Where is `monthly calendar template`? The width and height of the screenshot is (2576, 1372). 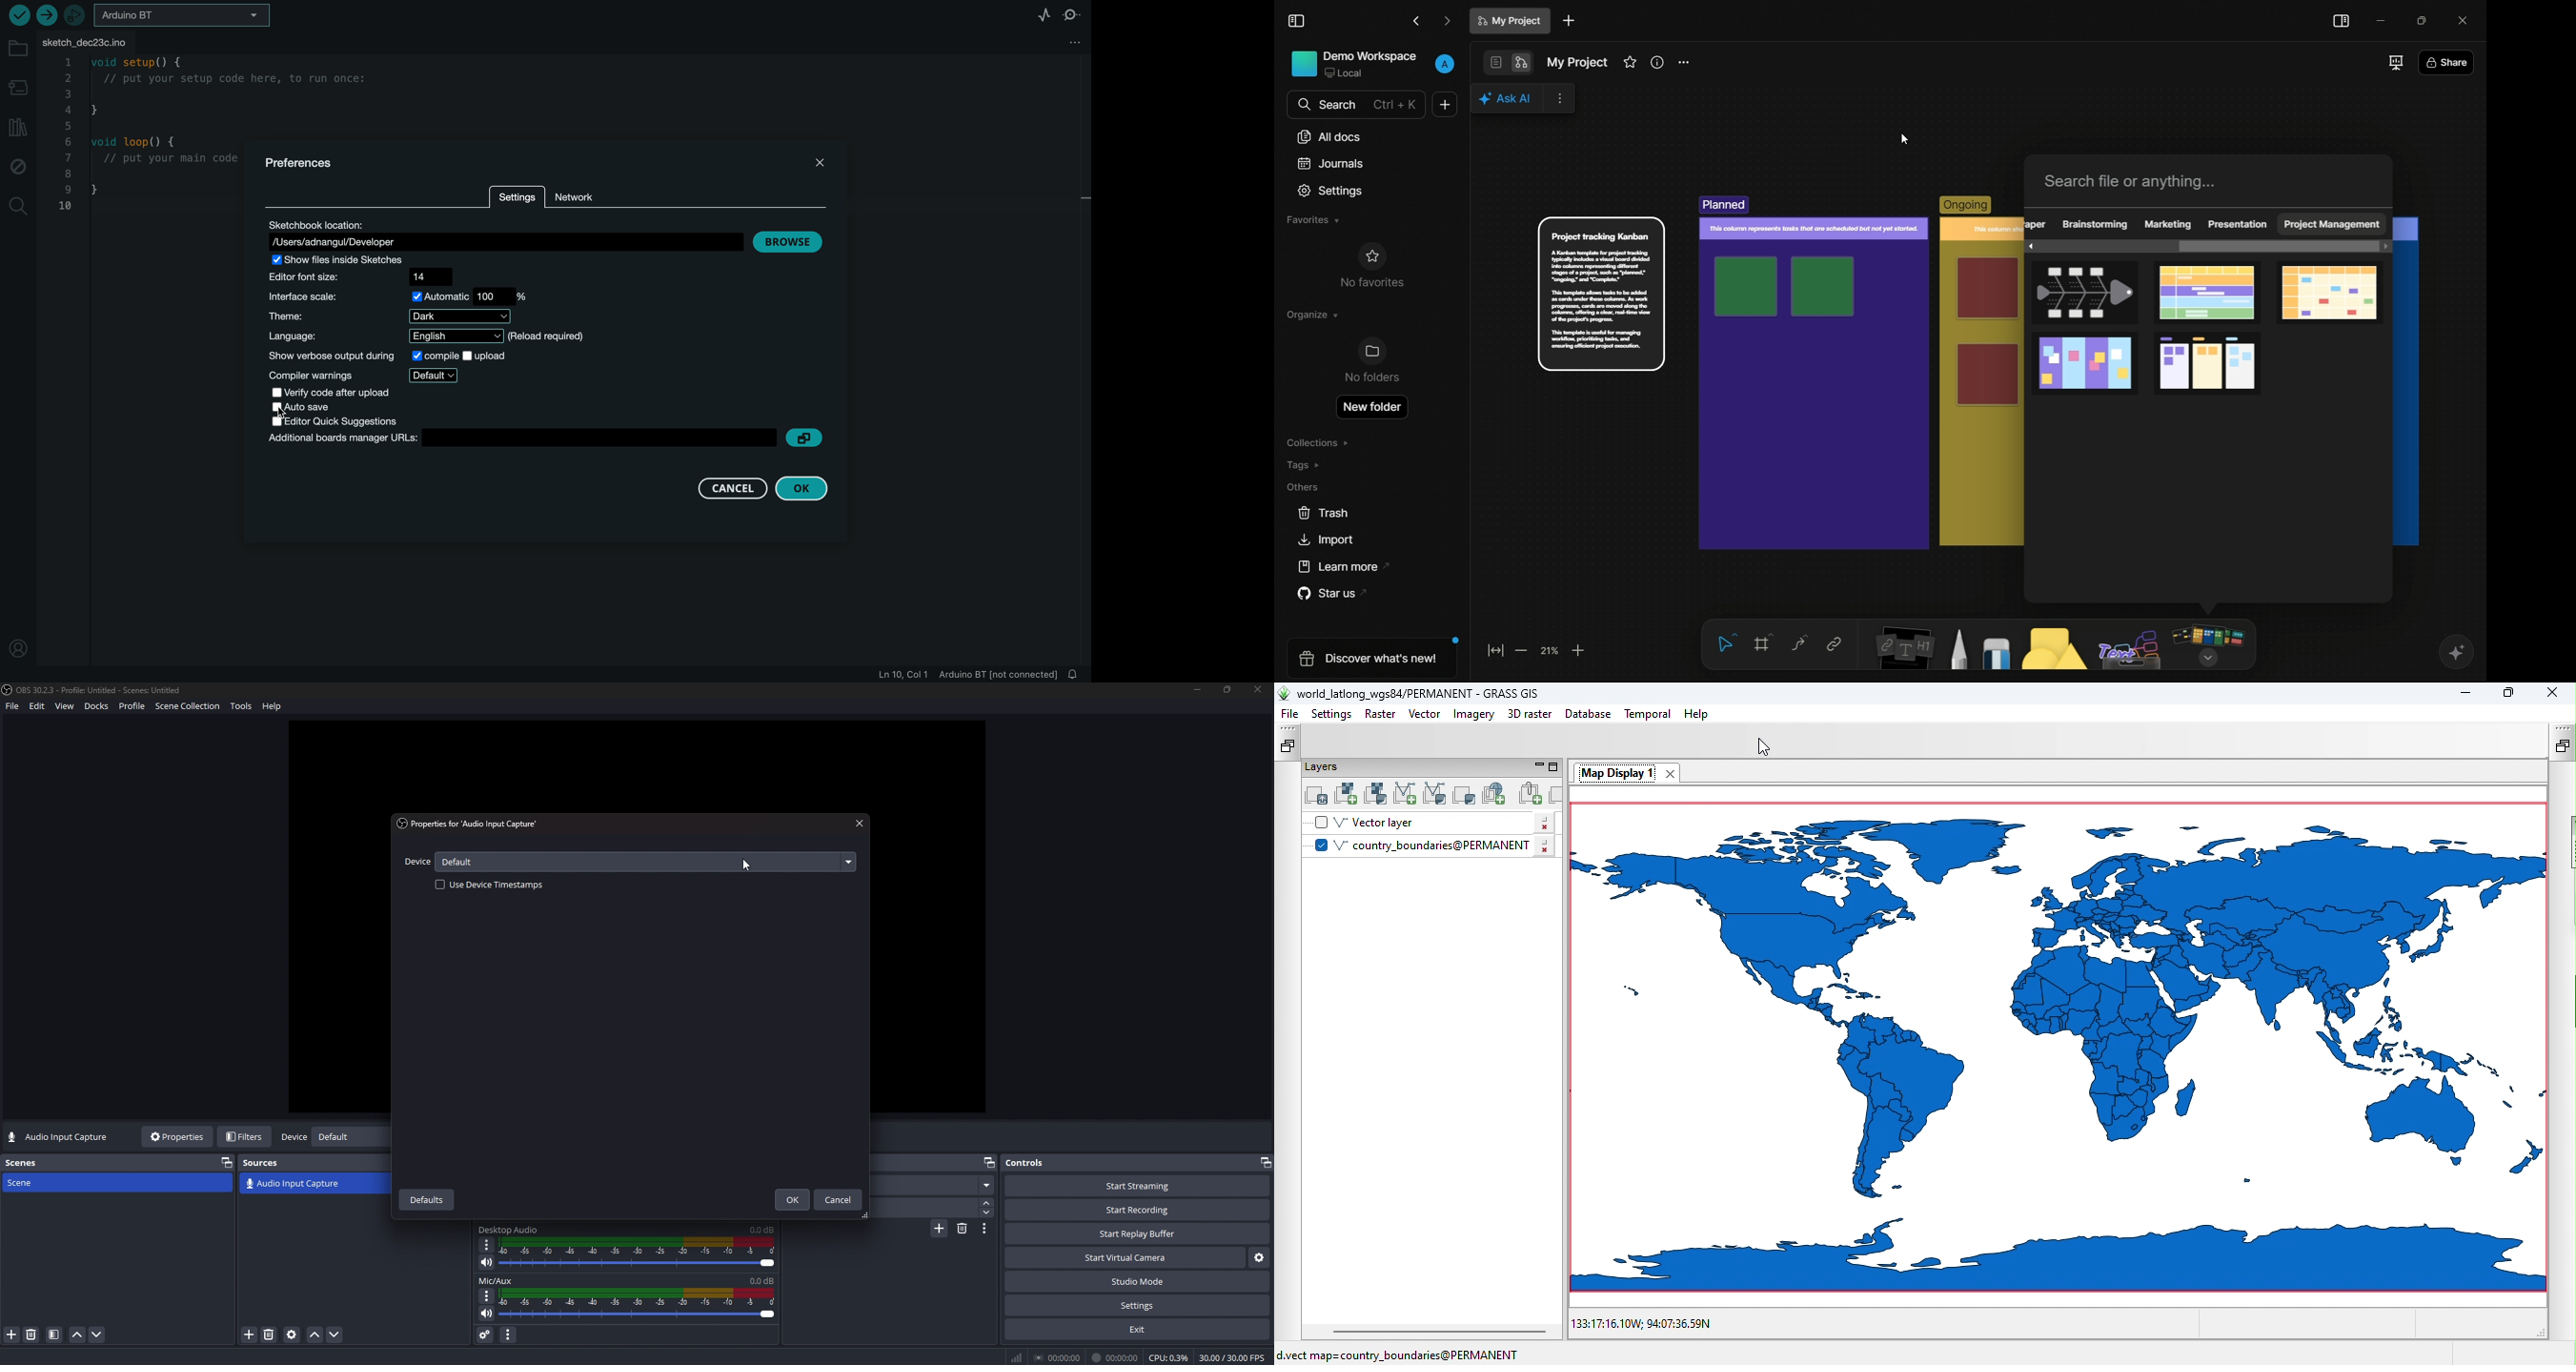 monthly calendar template is located at coordinates (2297, 293).